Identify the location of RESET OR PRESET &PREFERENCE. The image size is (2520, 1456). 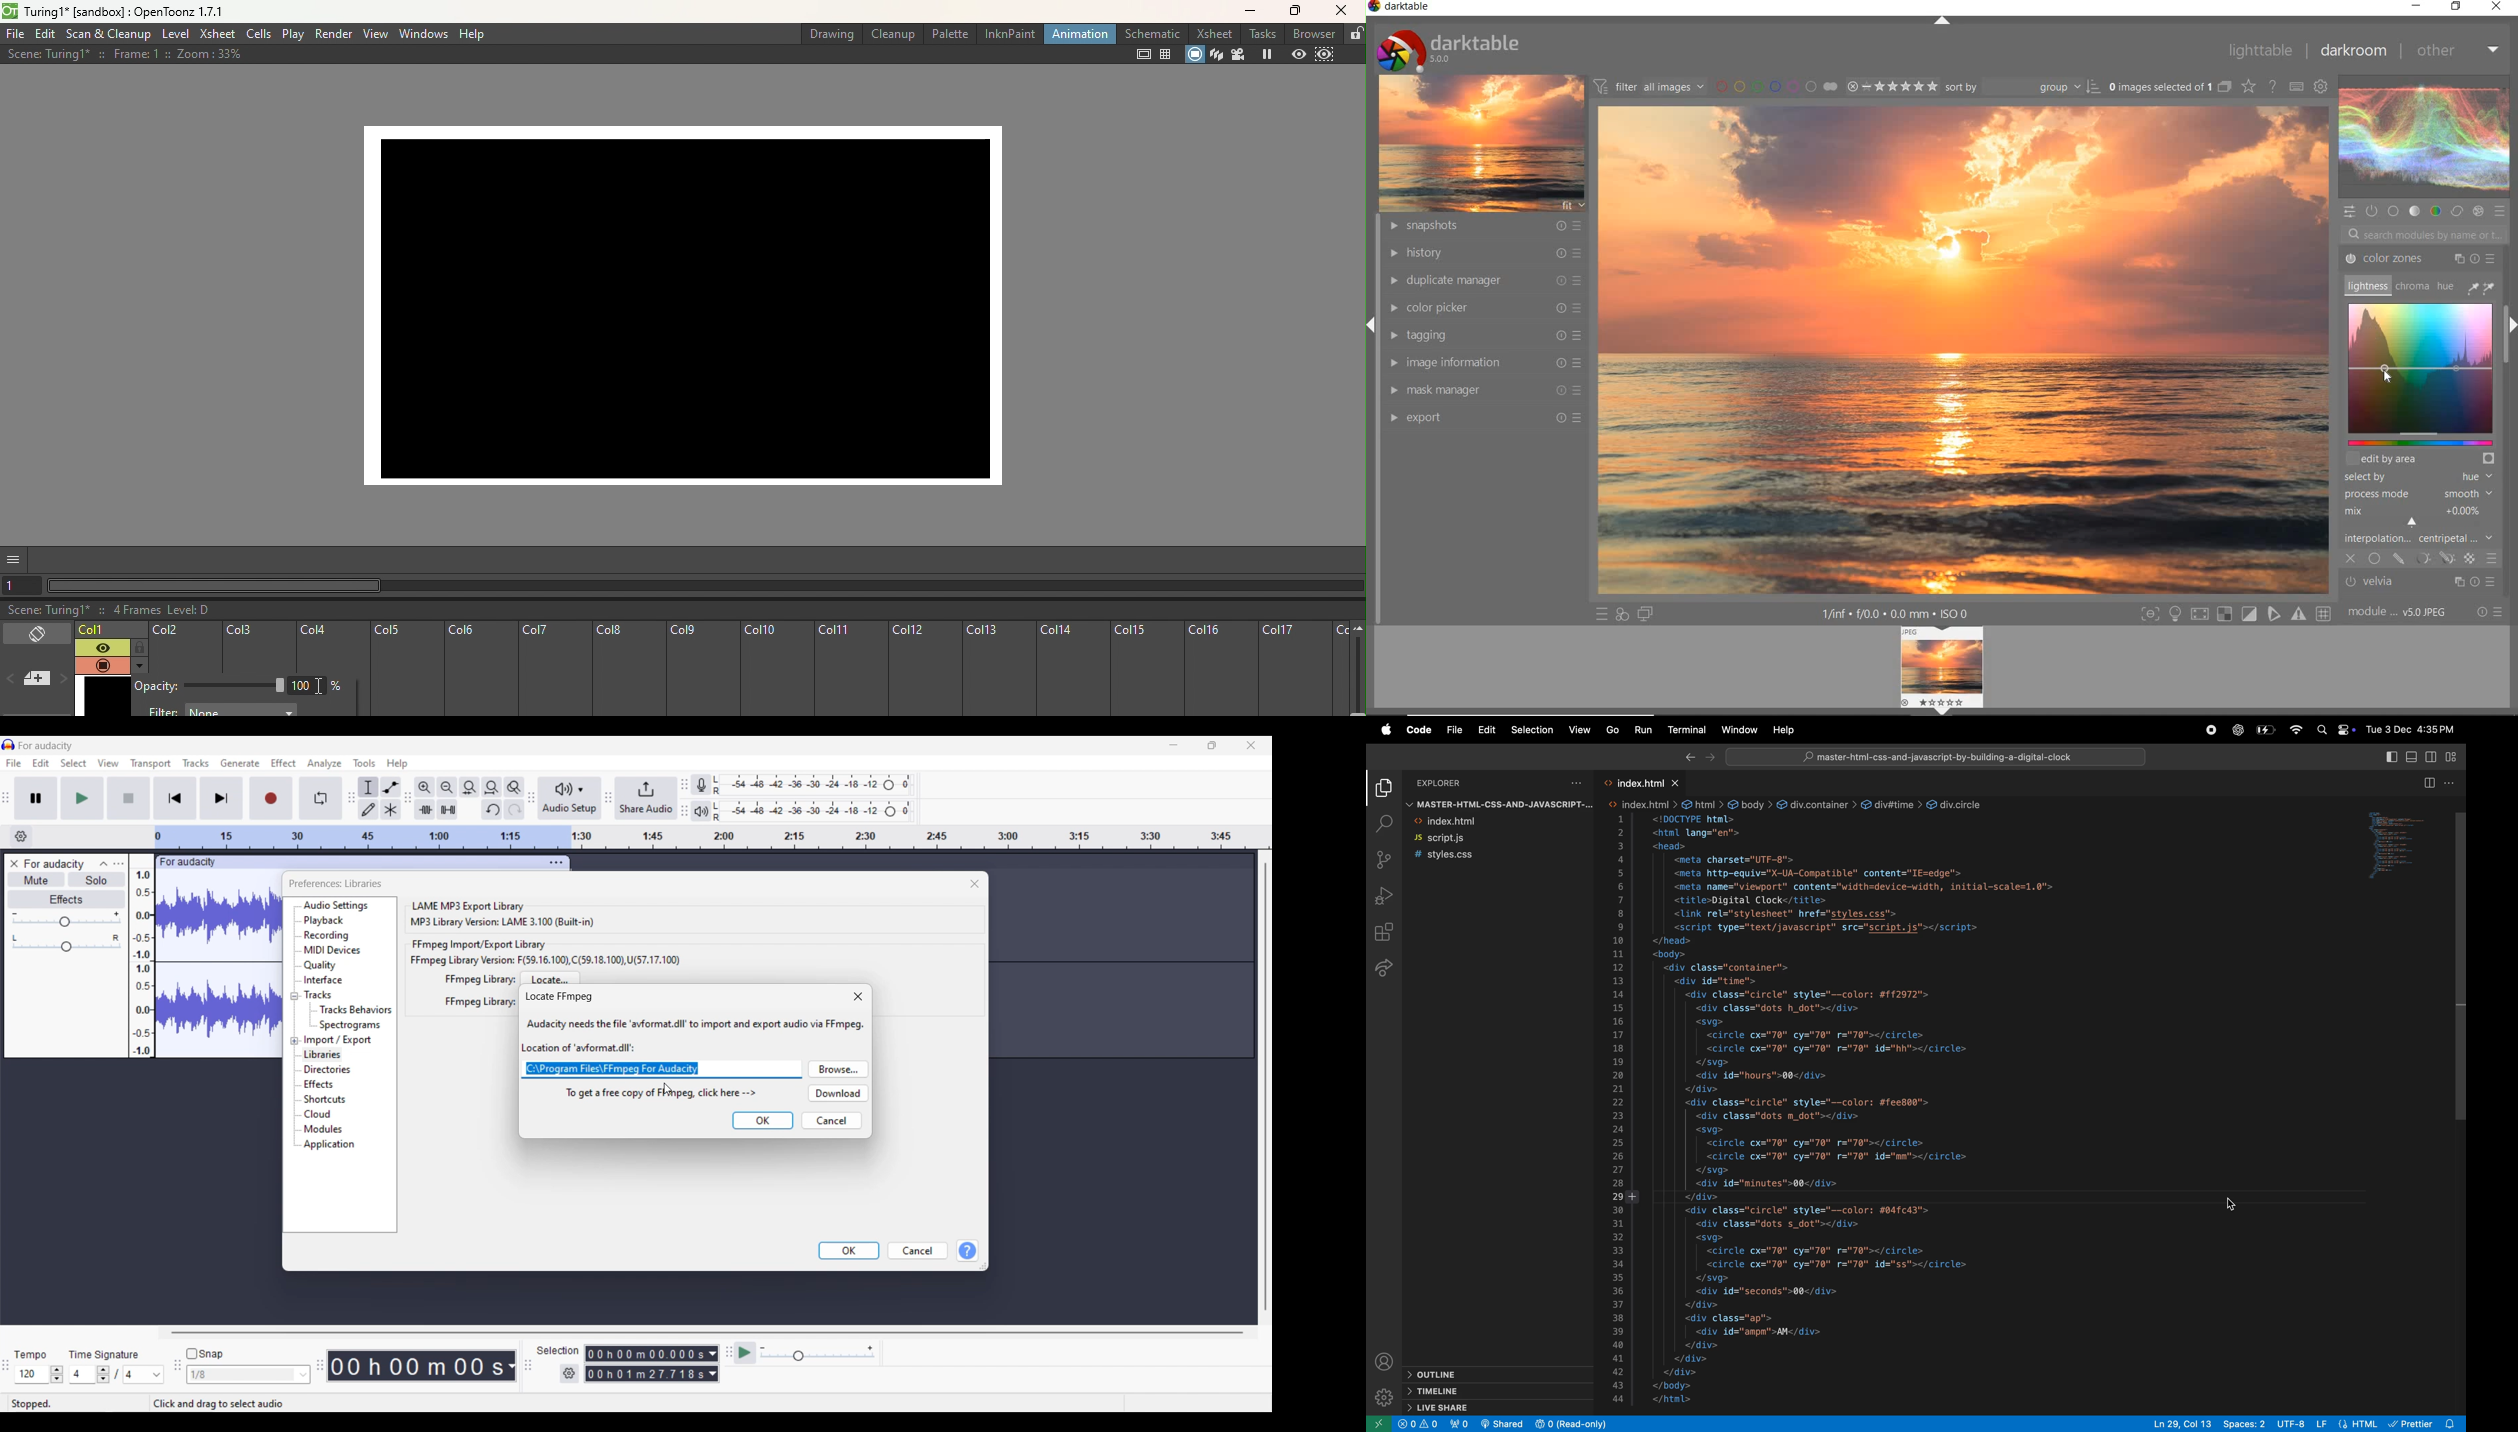
(2490, 612).